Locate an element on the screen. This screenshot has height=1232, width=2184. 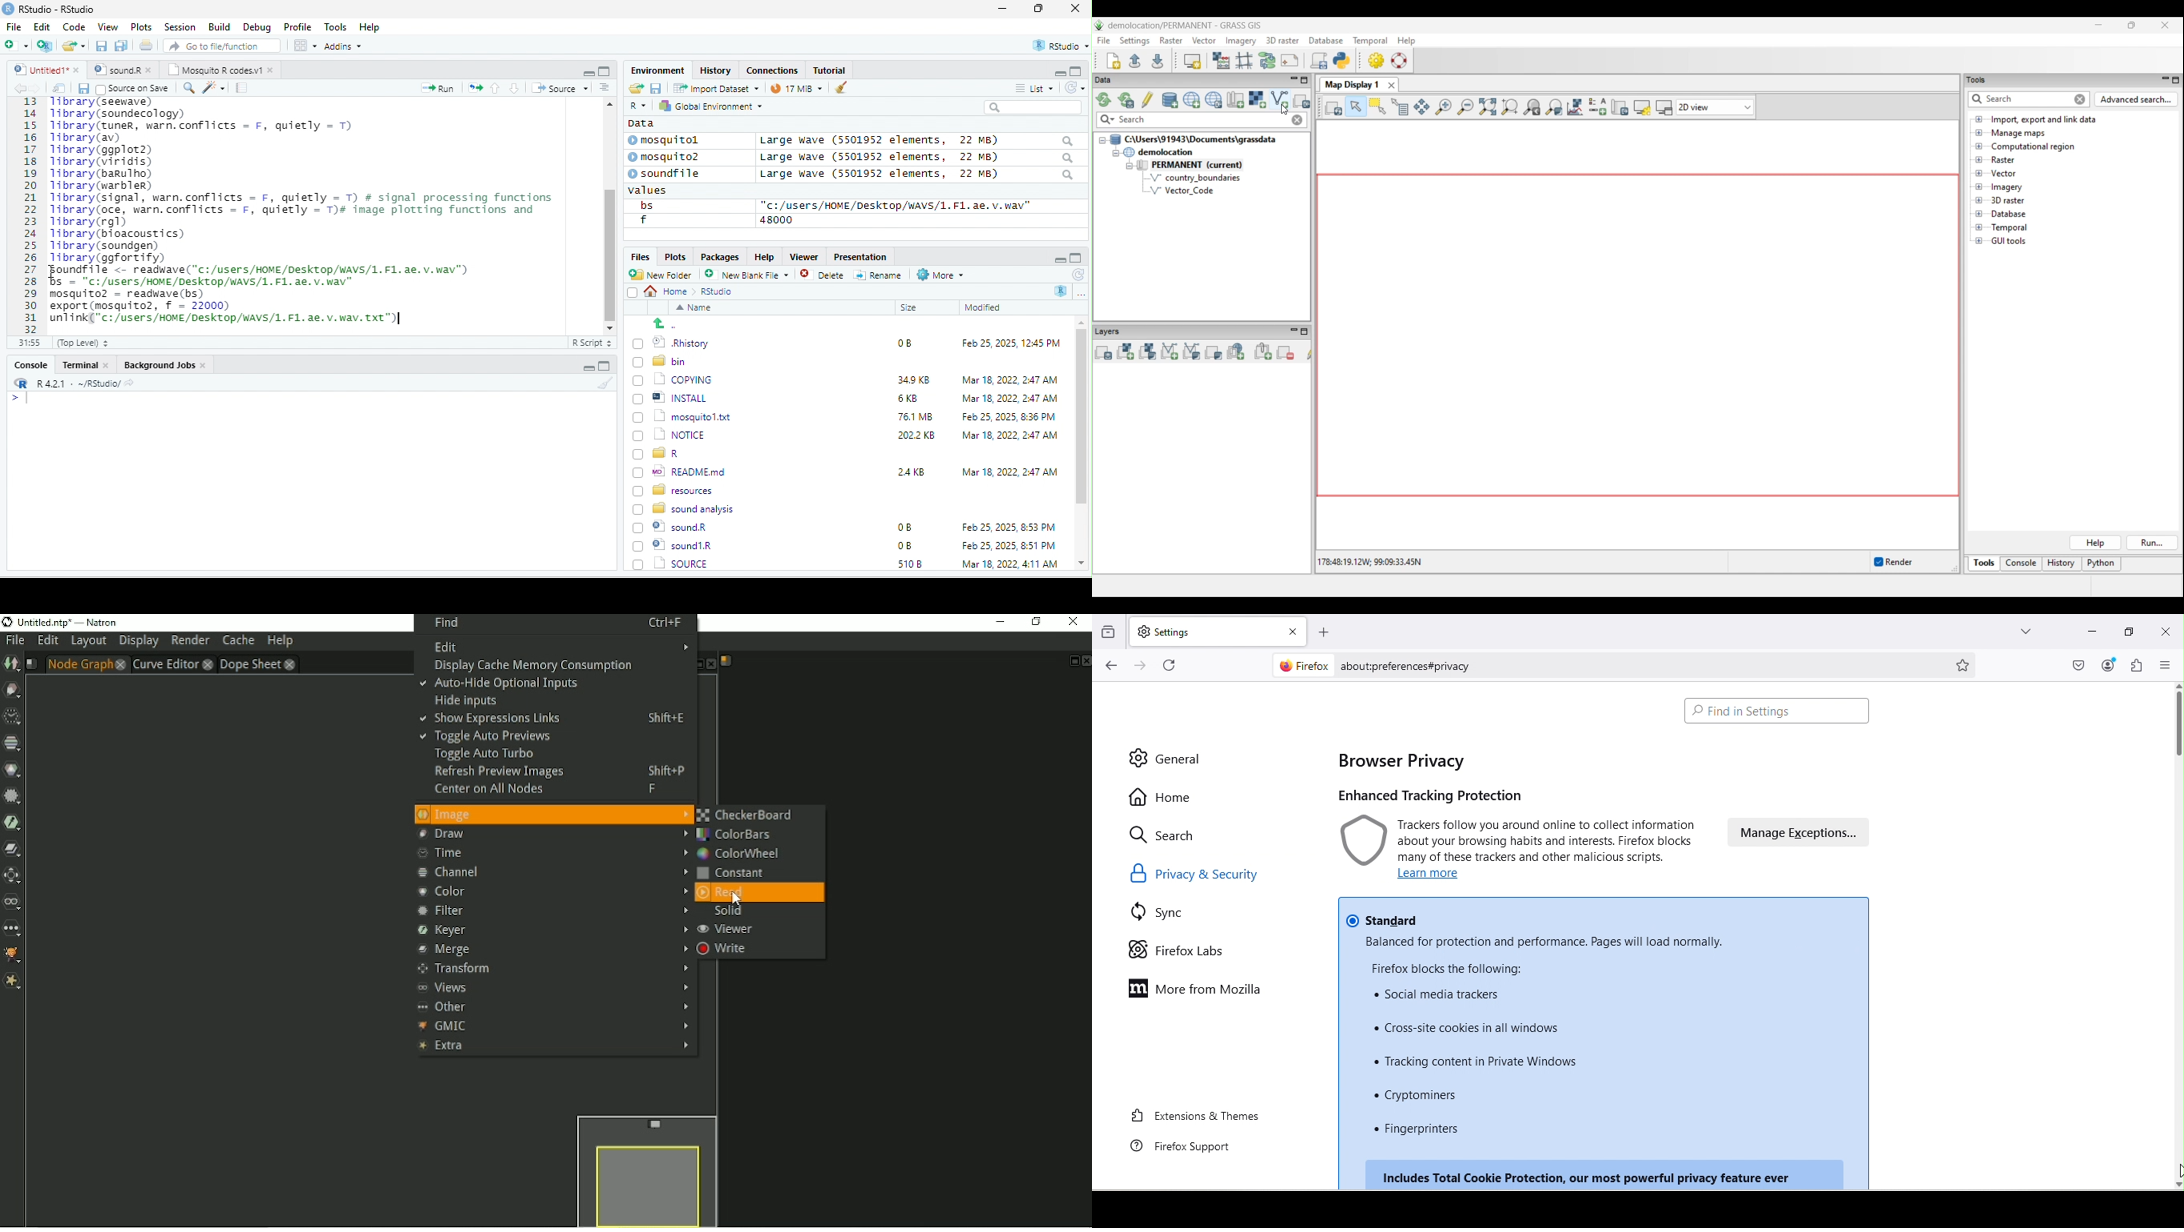
0B is located at coordinates (904, 528).